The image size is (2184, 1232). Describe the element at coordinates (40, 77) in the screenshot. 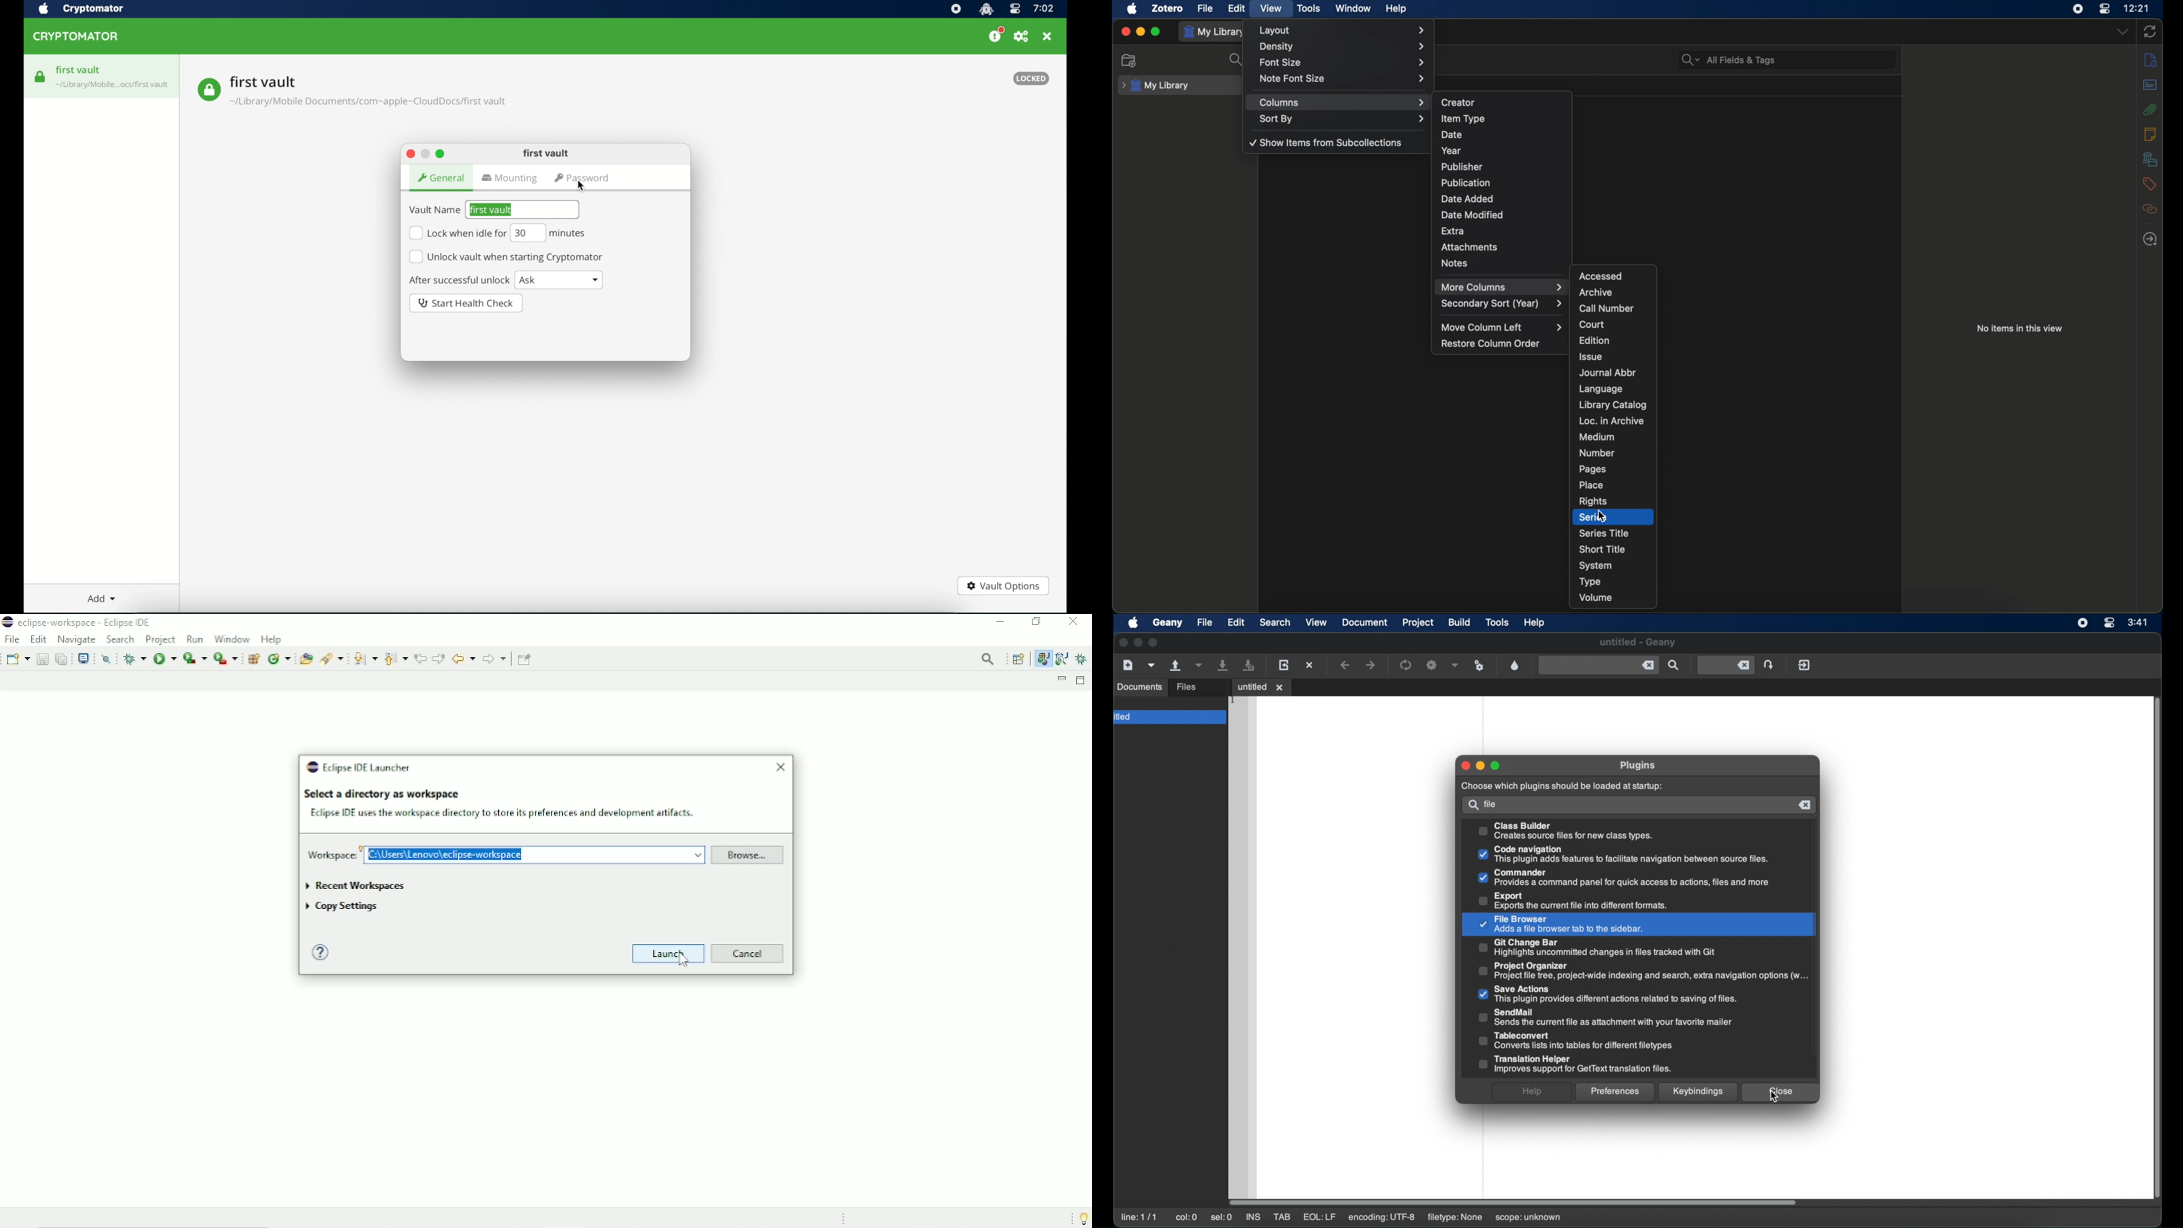

I see `vault icon` at that location.